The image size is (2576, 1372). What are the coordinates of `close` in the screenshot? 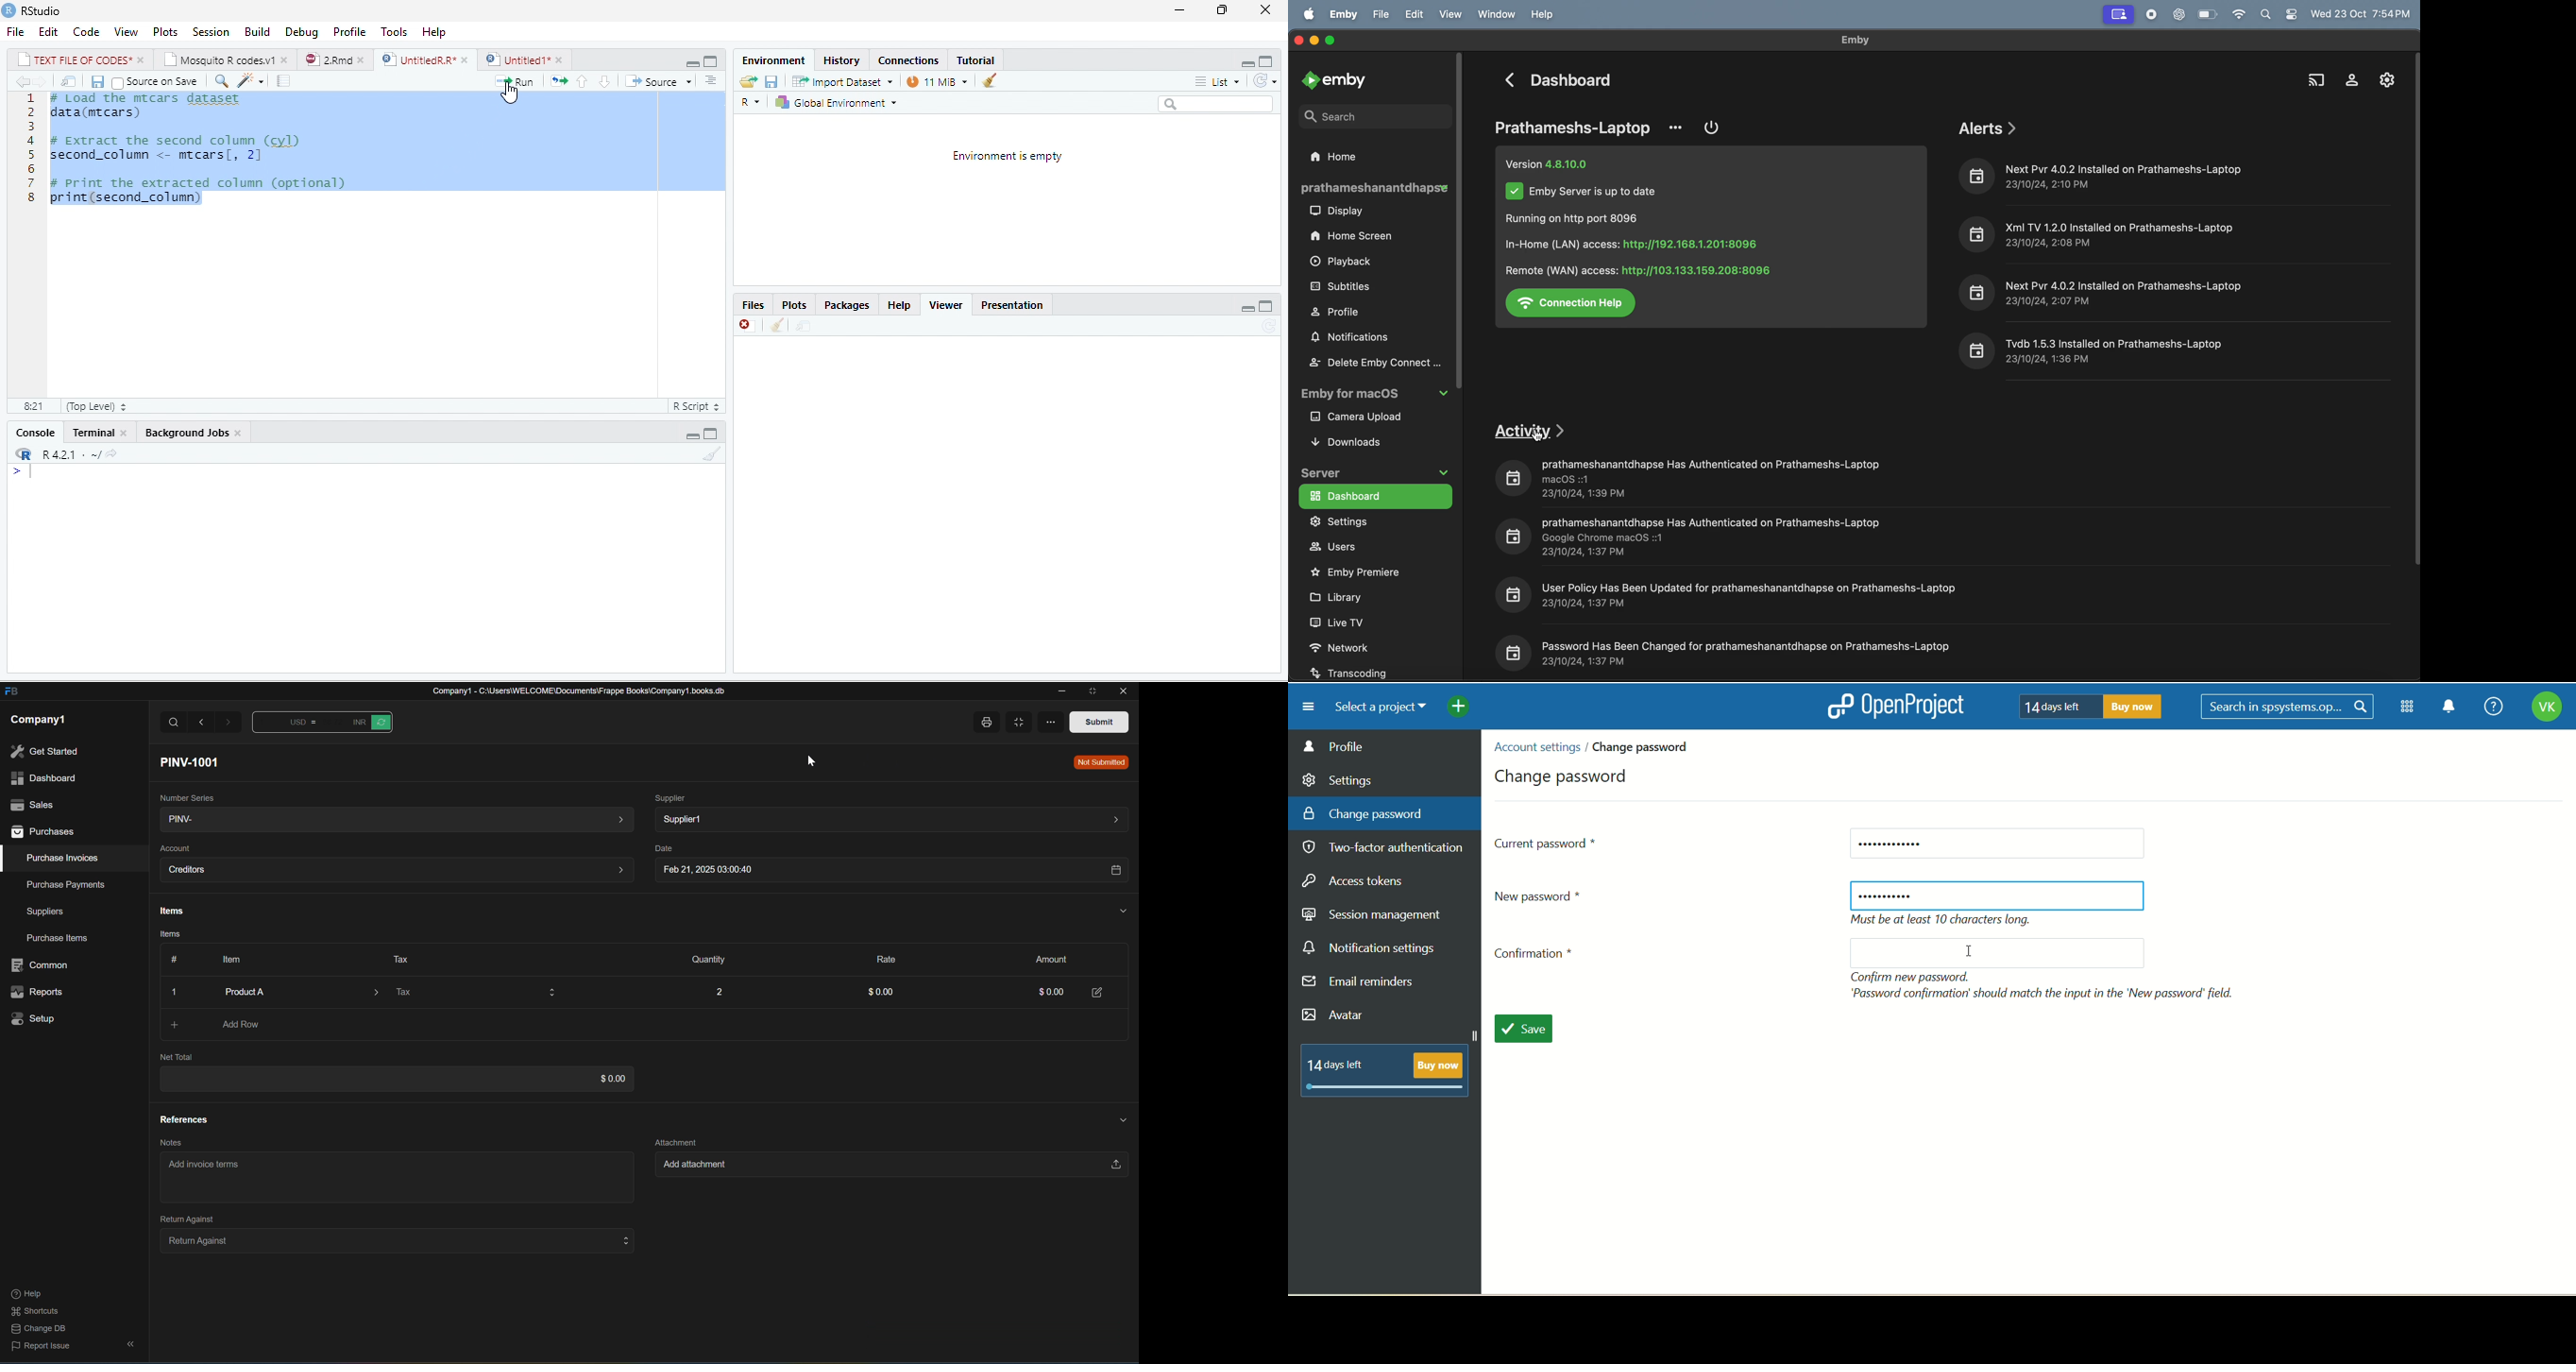 It's located at (142, 59).